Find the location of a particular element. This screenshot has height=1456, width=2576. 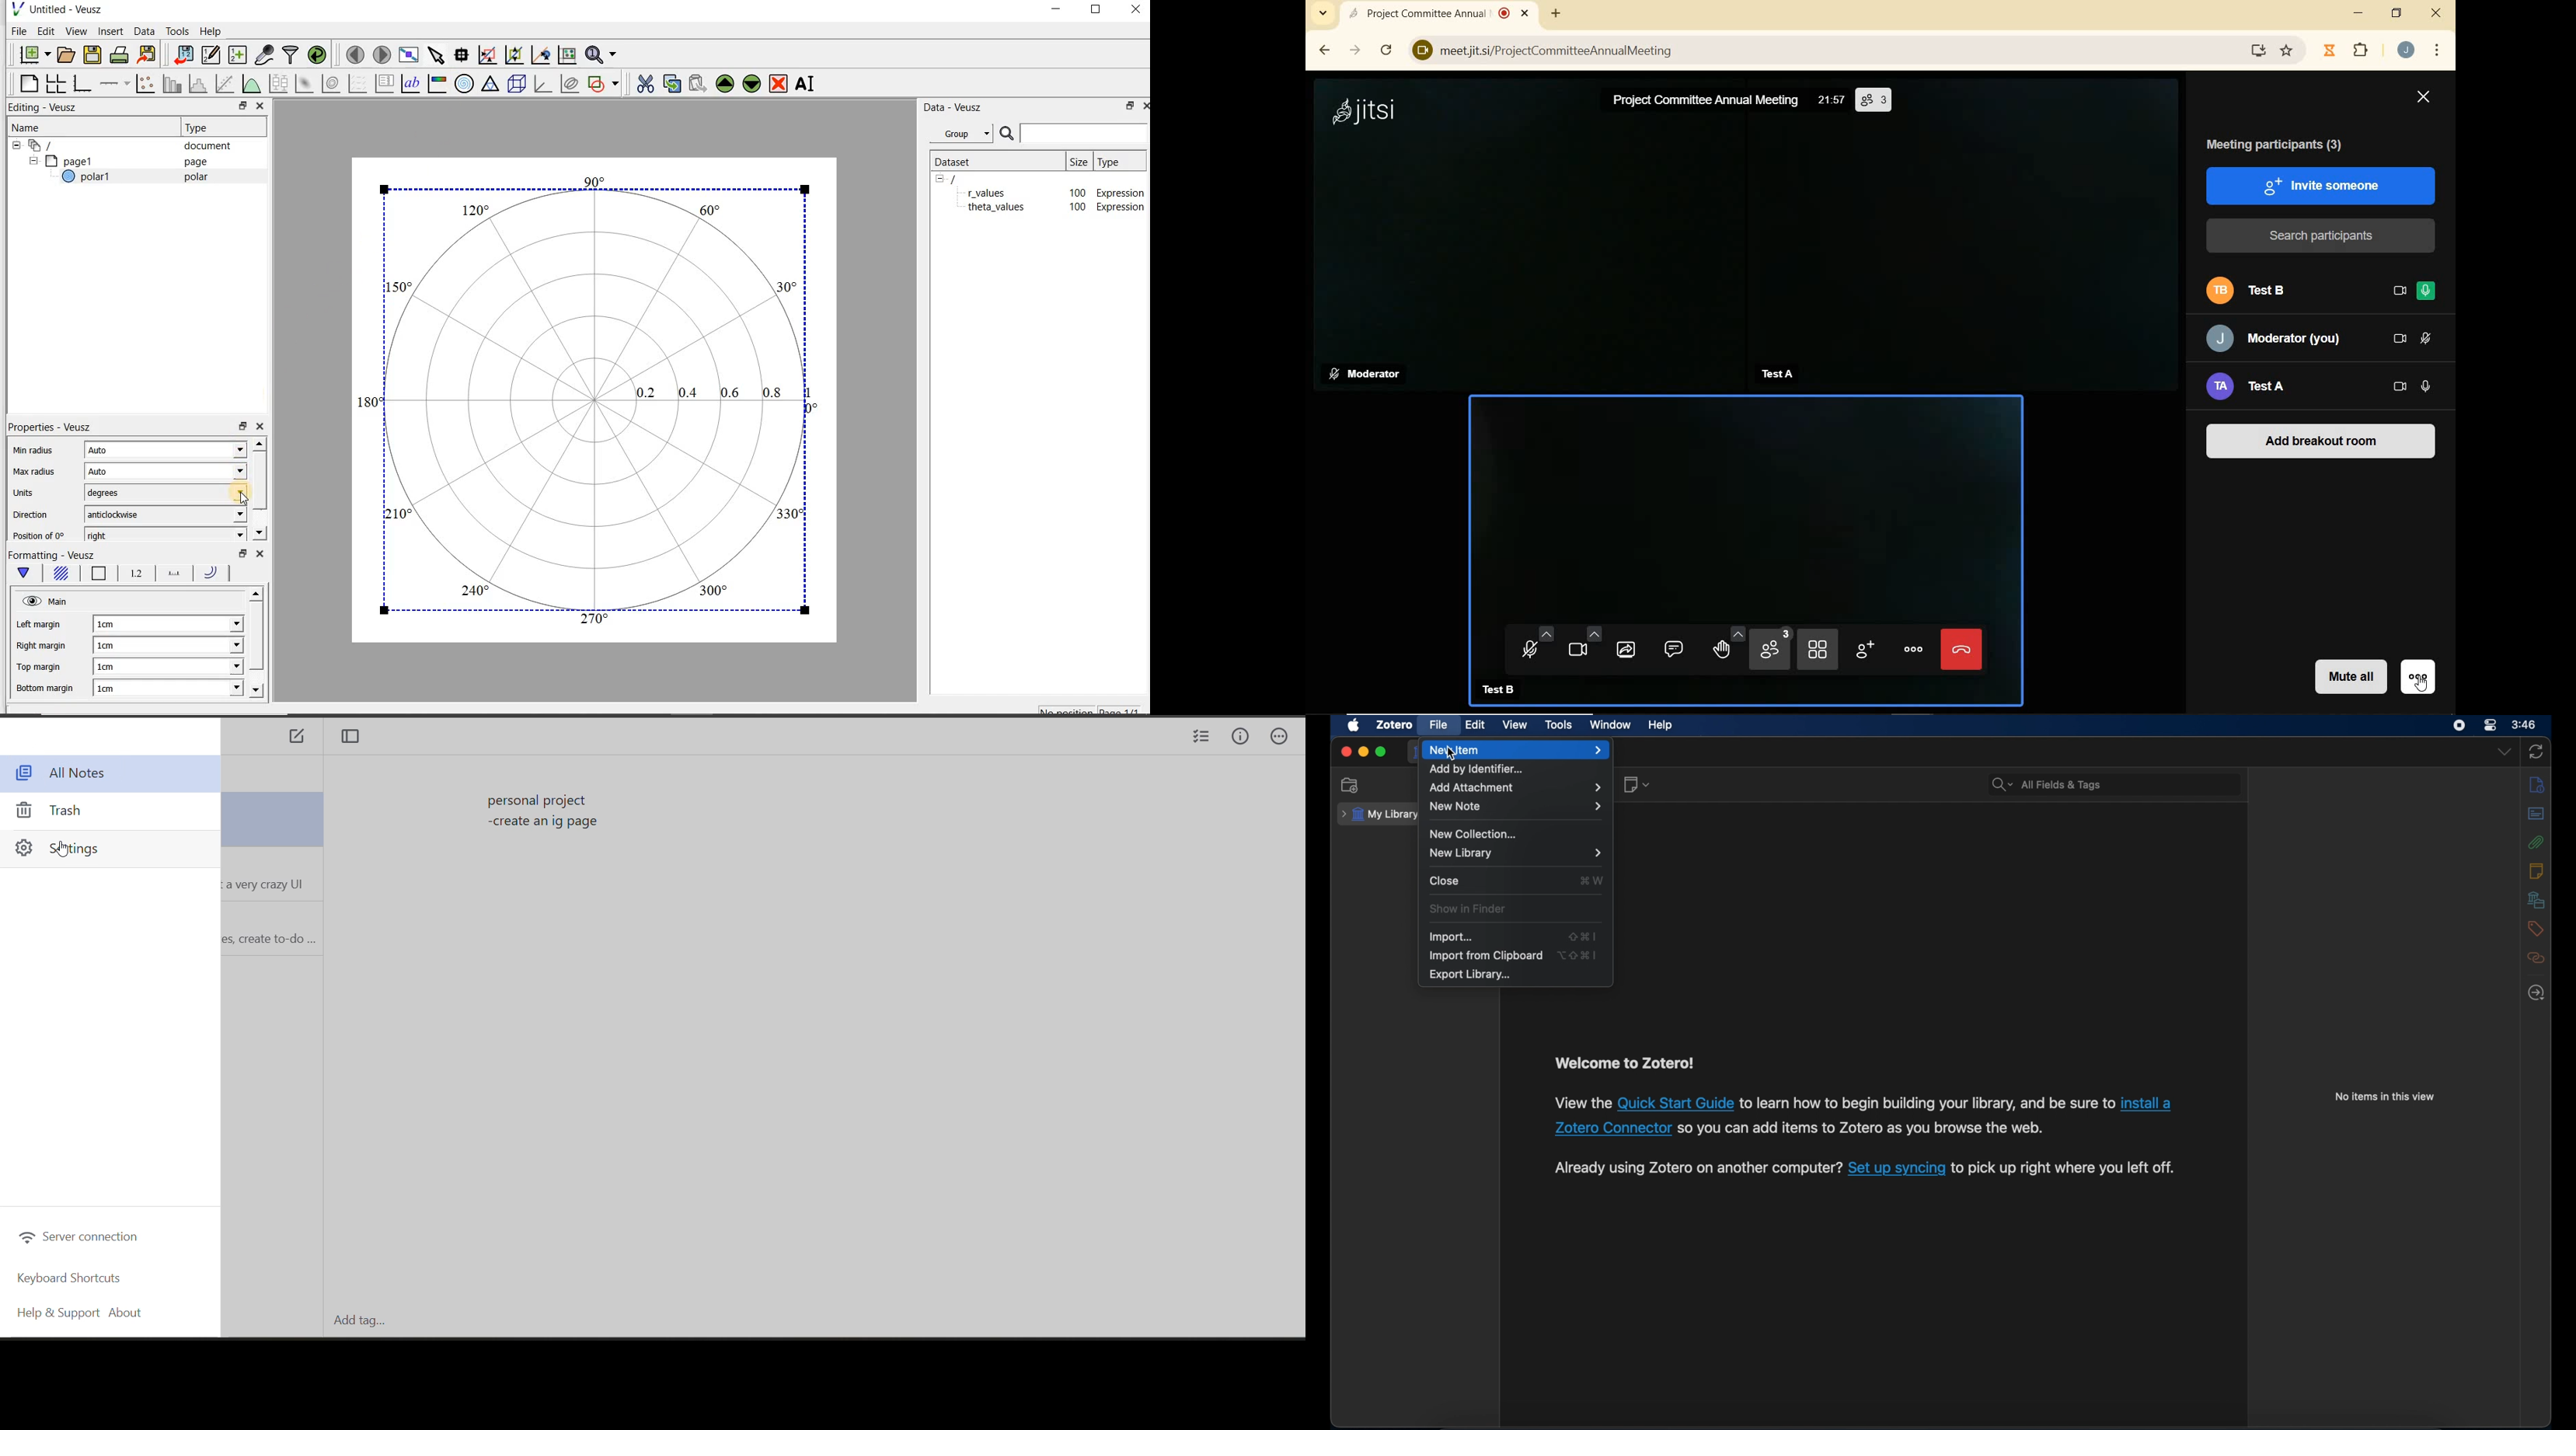

plot a 2d dataset as contours is located at coordinates (332, 84).